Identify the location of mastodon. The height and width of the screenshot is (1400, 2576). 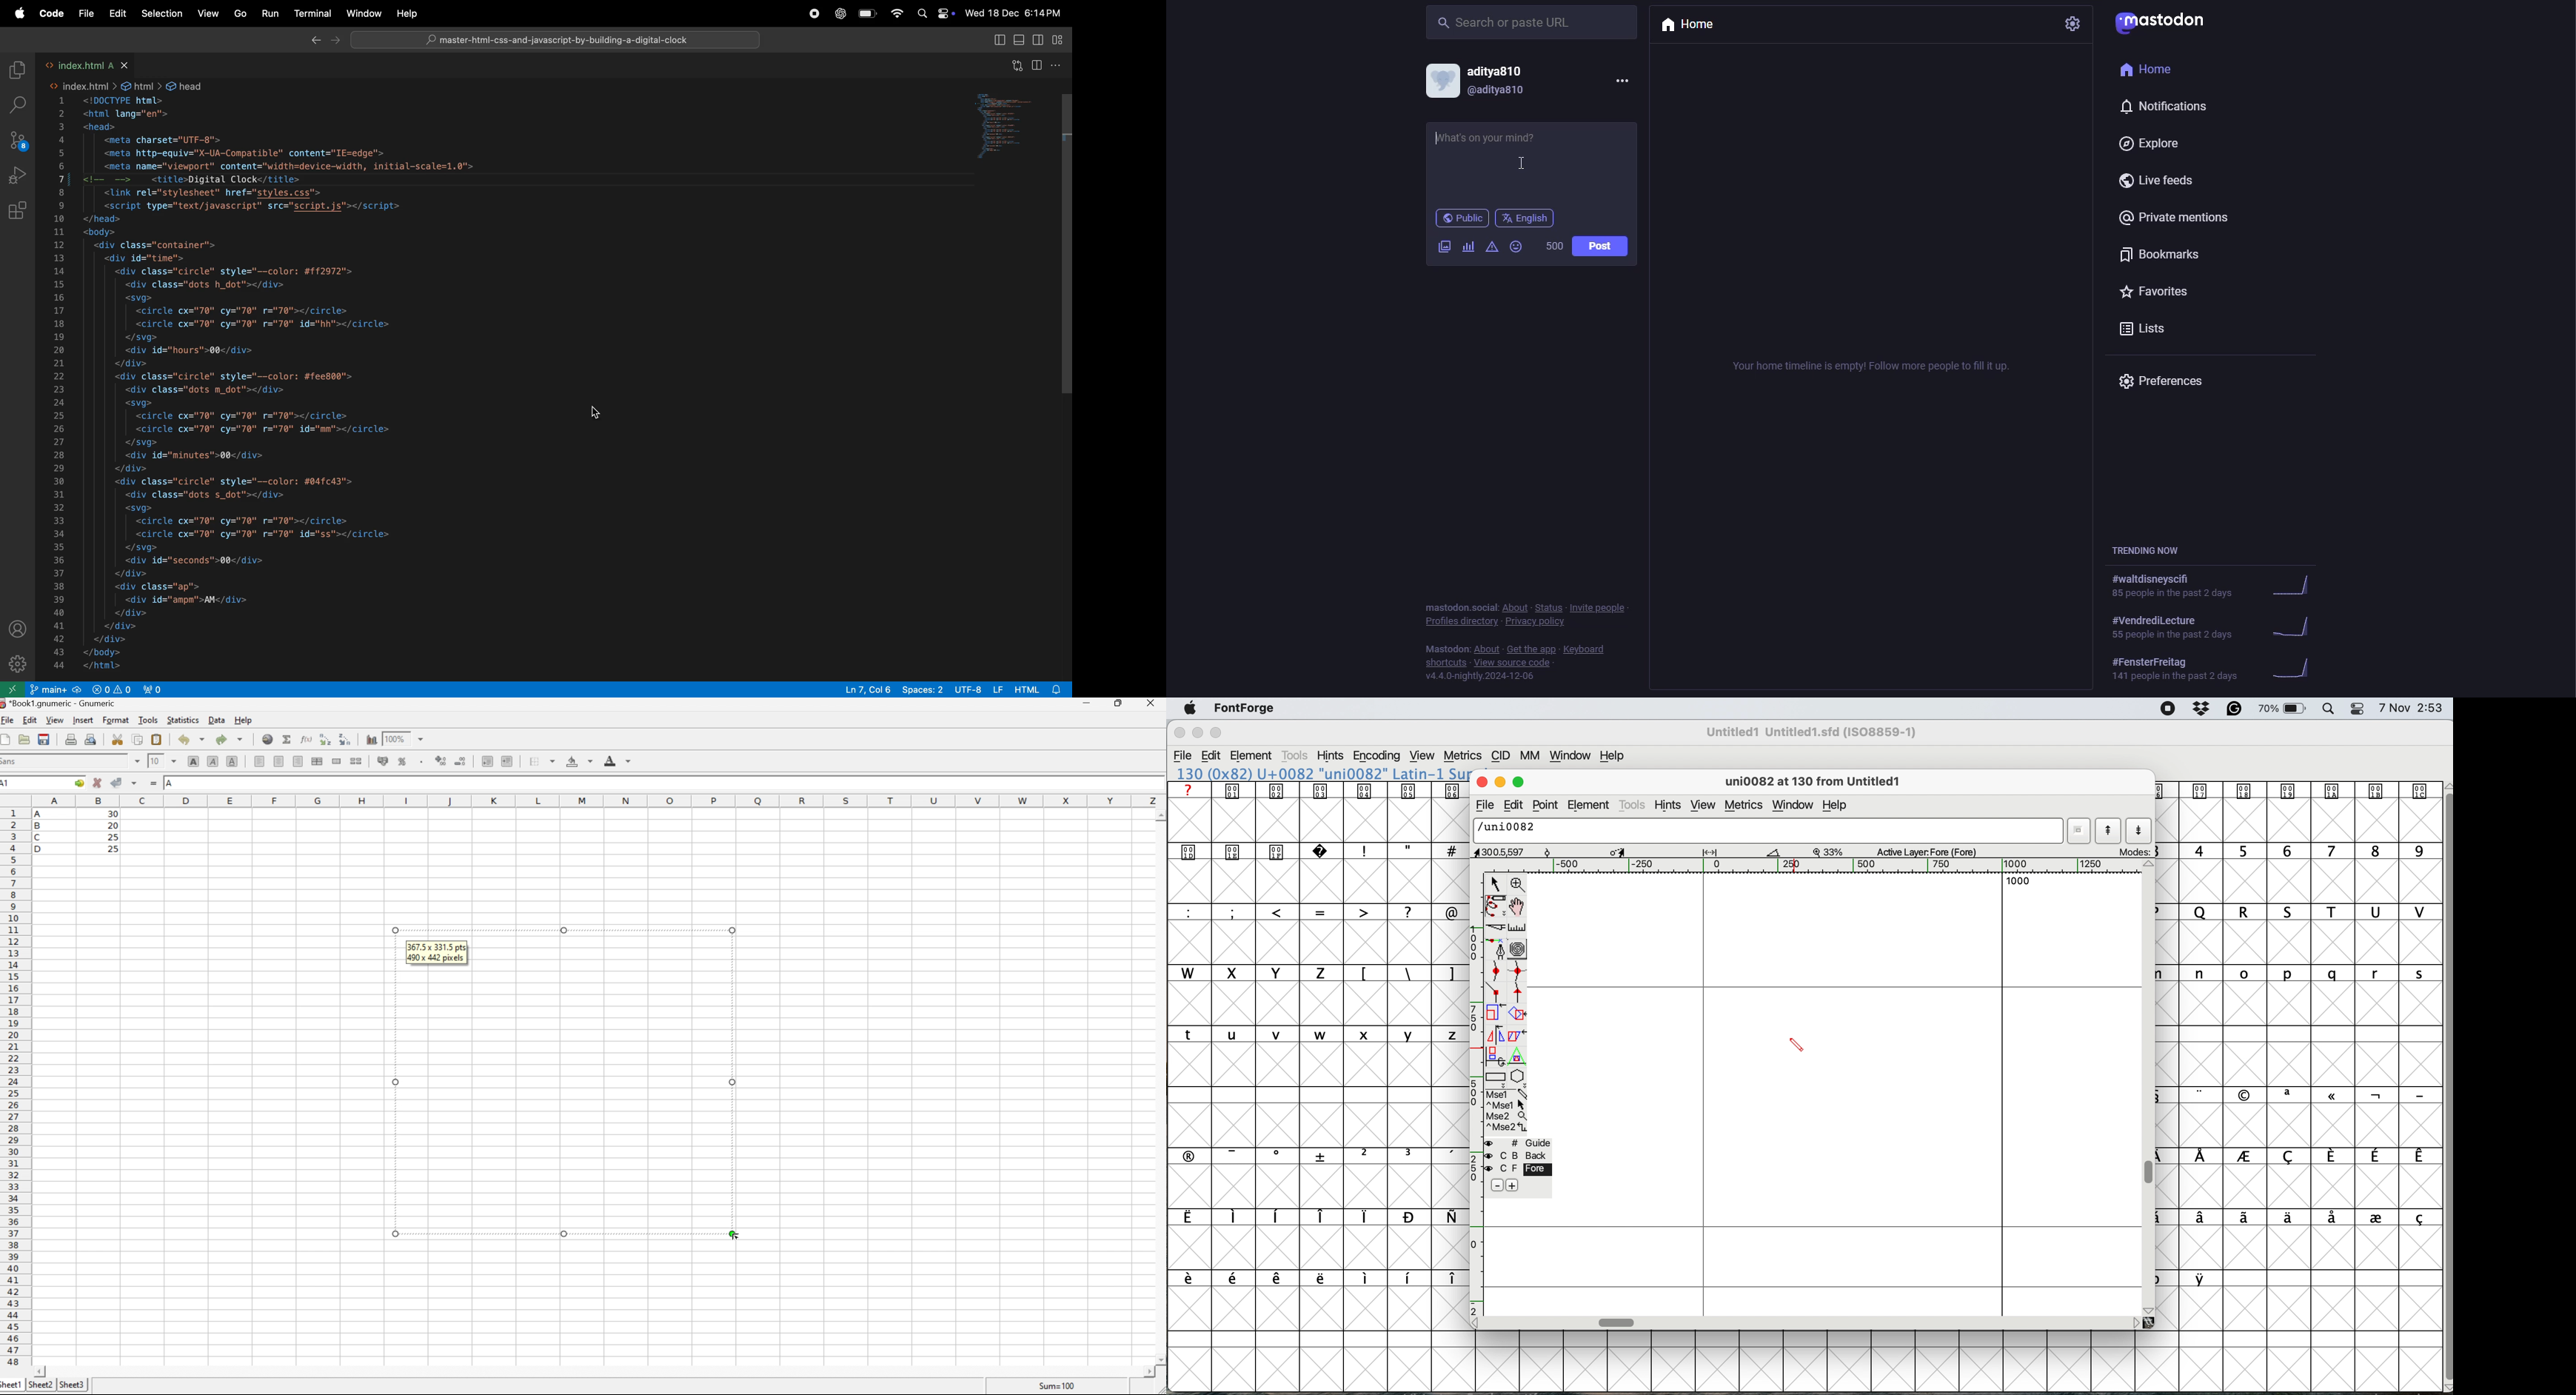
(2164, 24).